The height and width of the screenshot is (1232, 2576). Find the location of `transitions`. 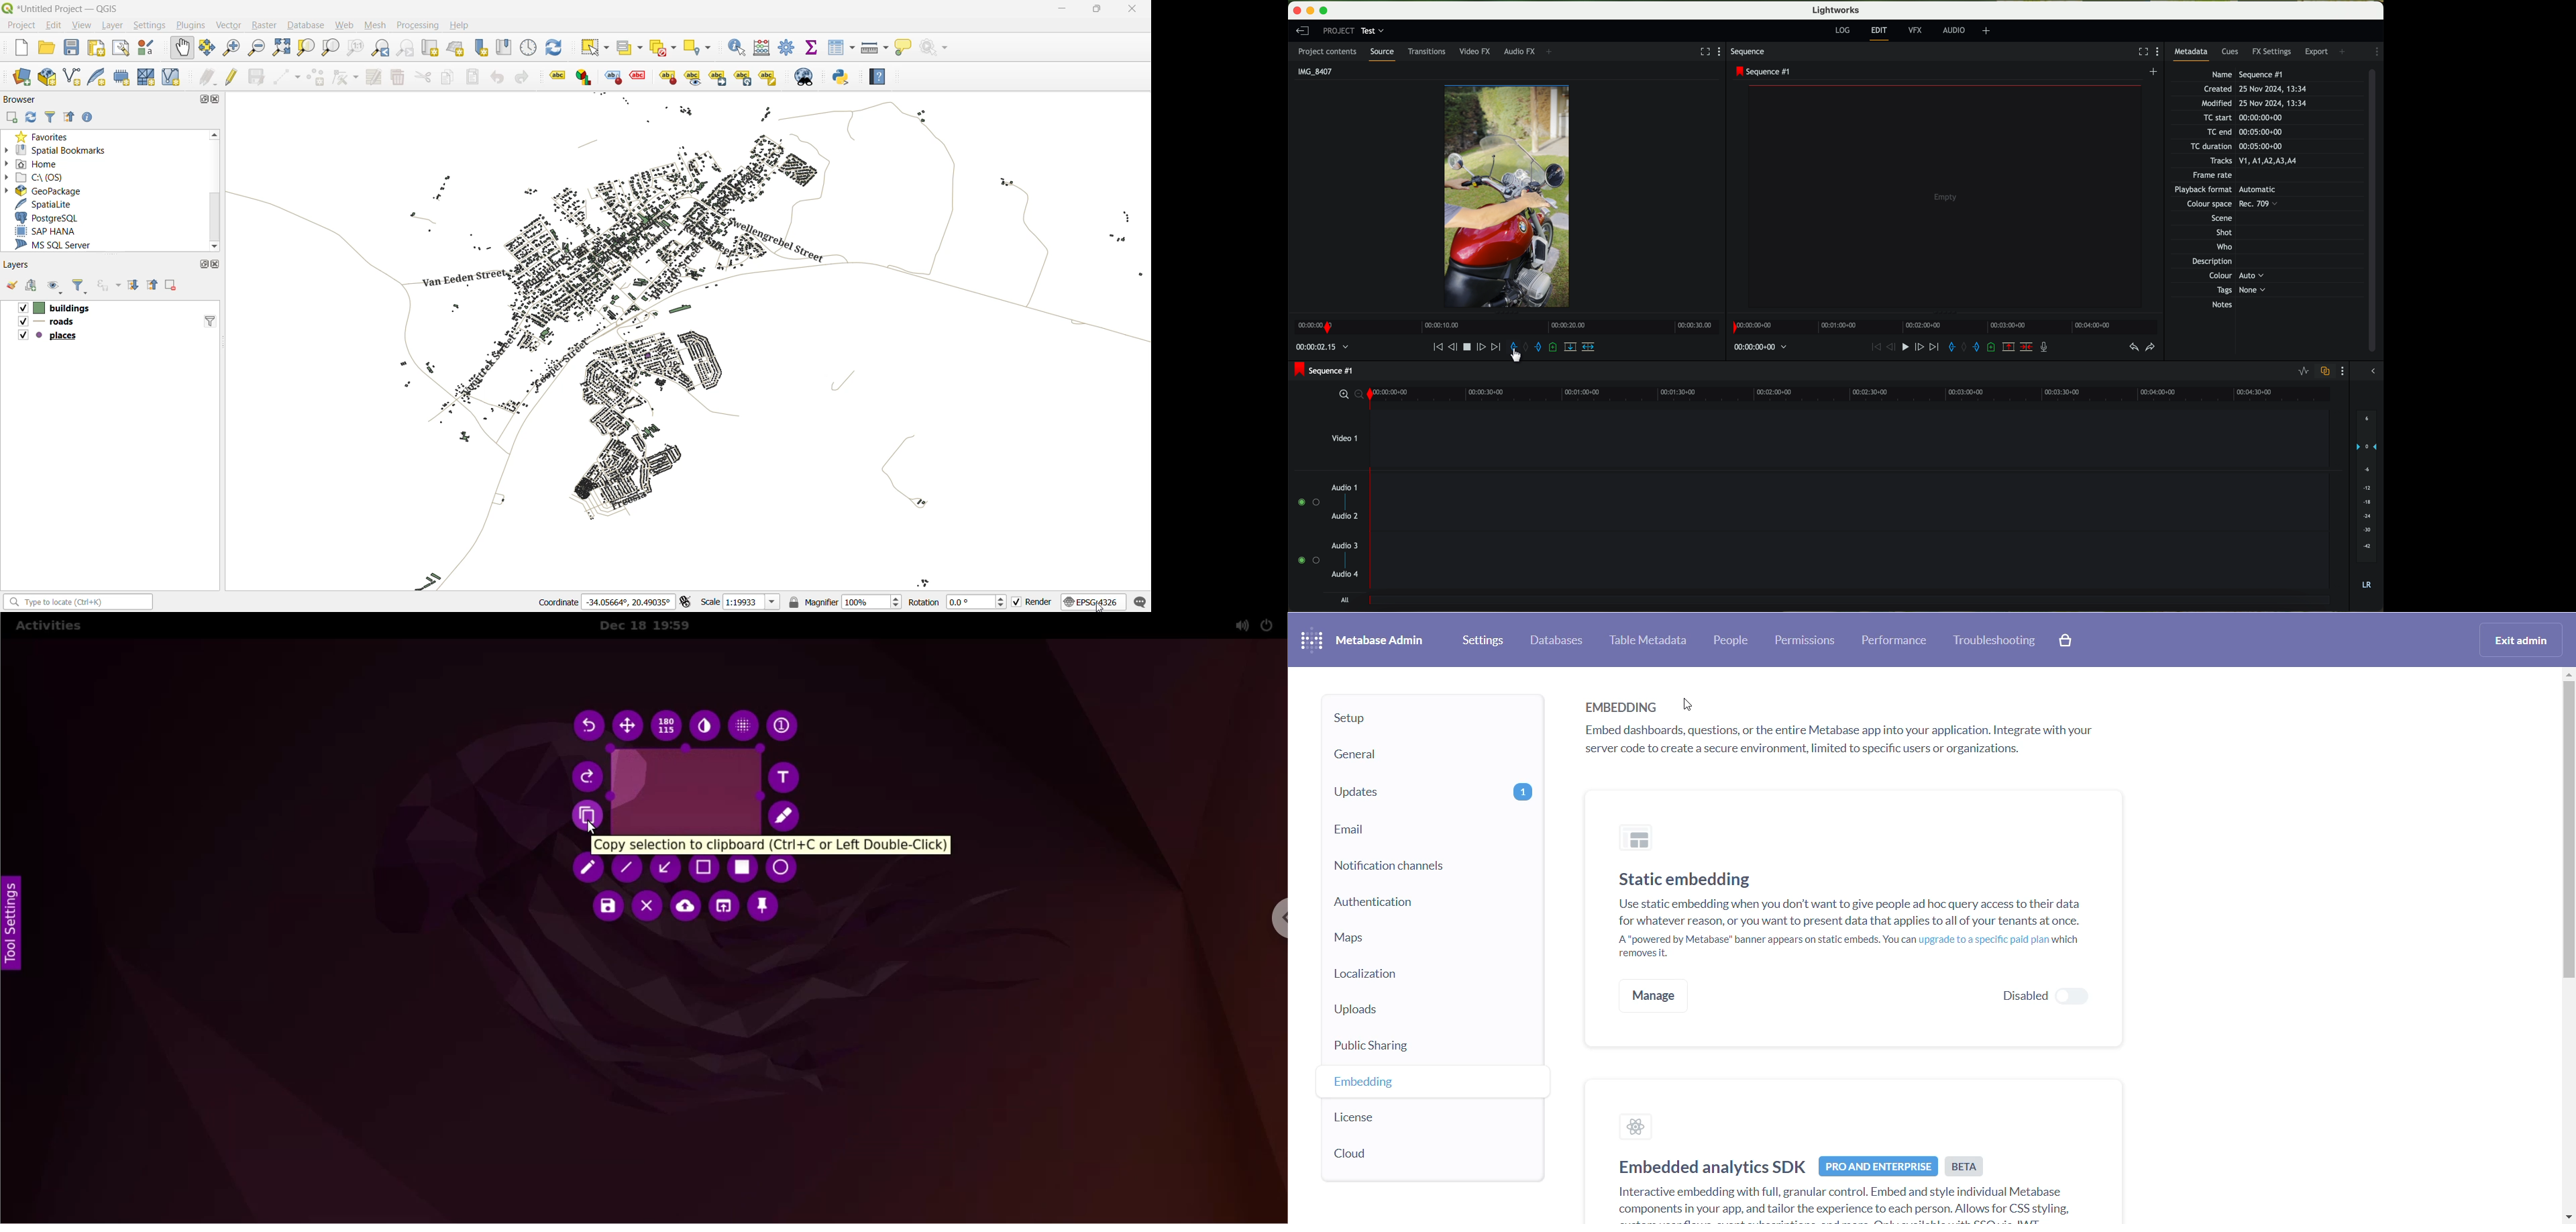

transitions is located at coordinates (1429, 51).